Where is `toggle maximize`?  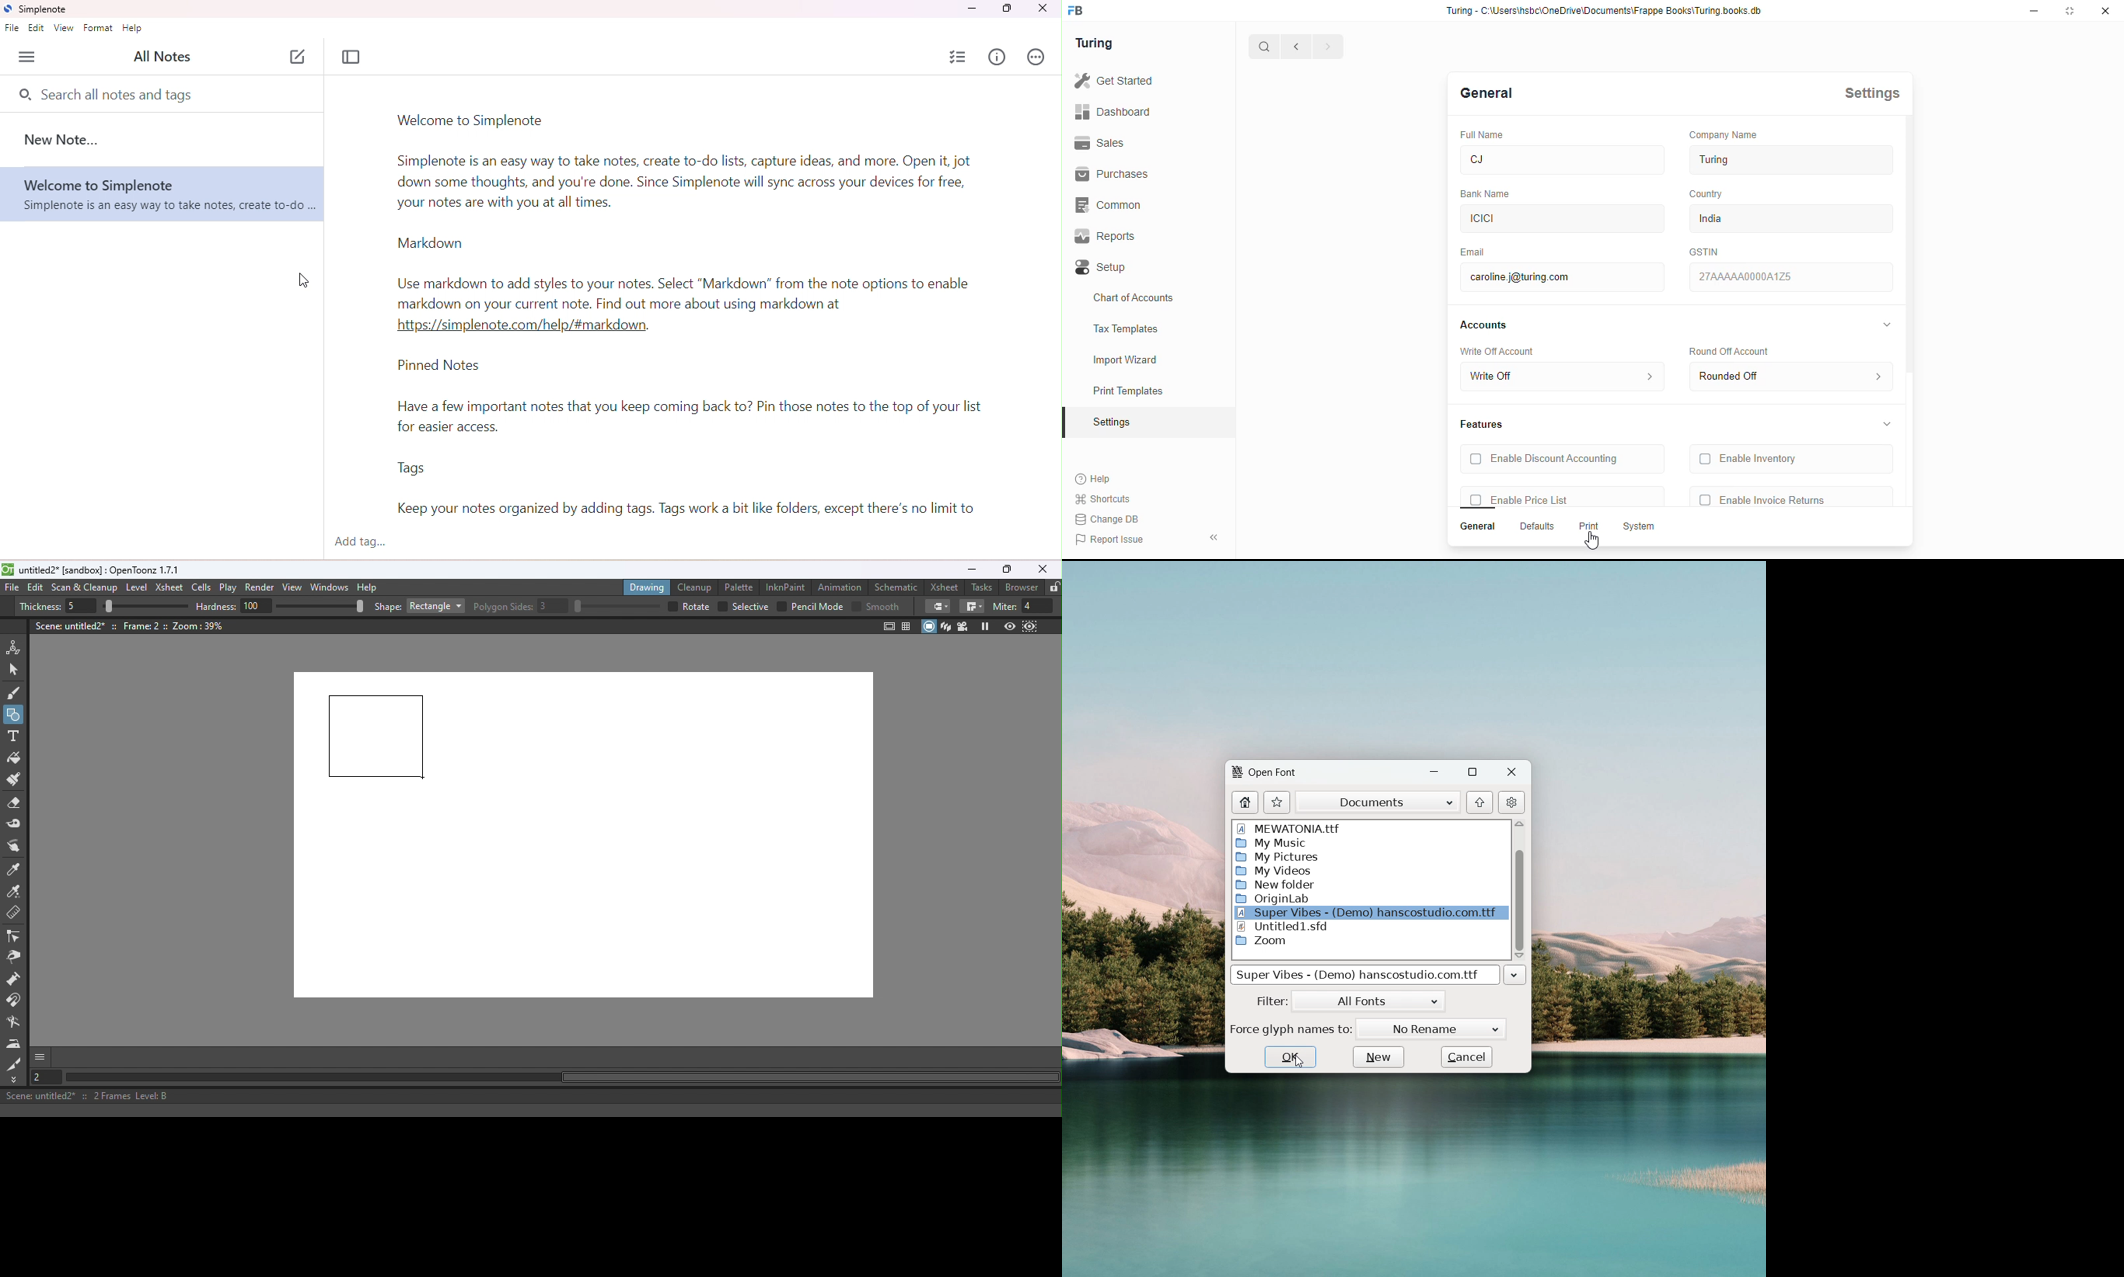
toggle maximize is located at coordinates (2069, 10).